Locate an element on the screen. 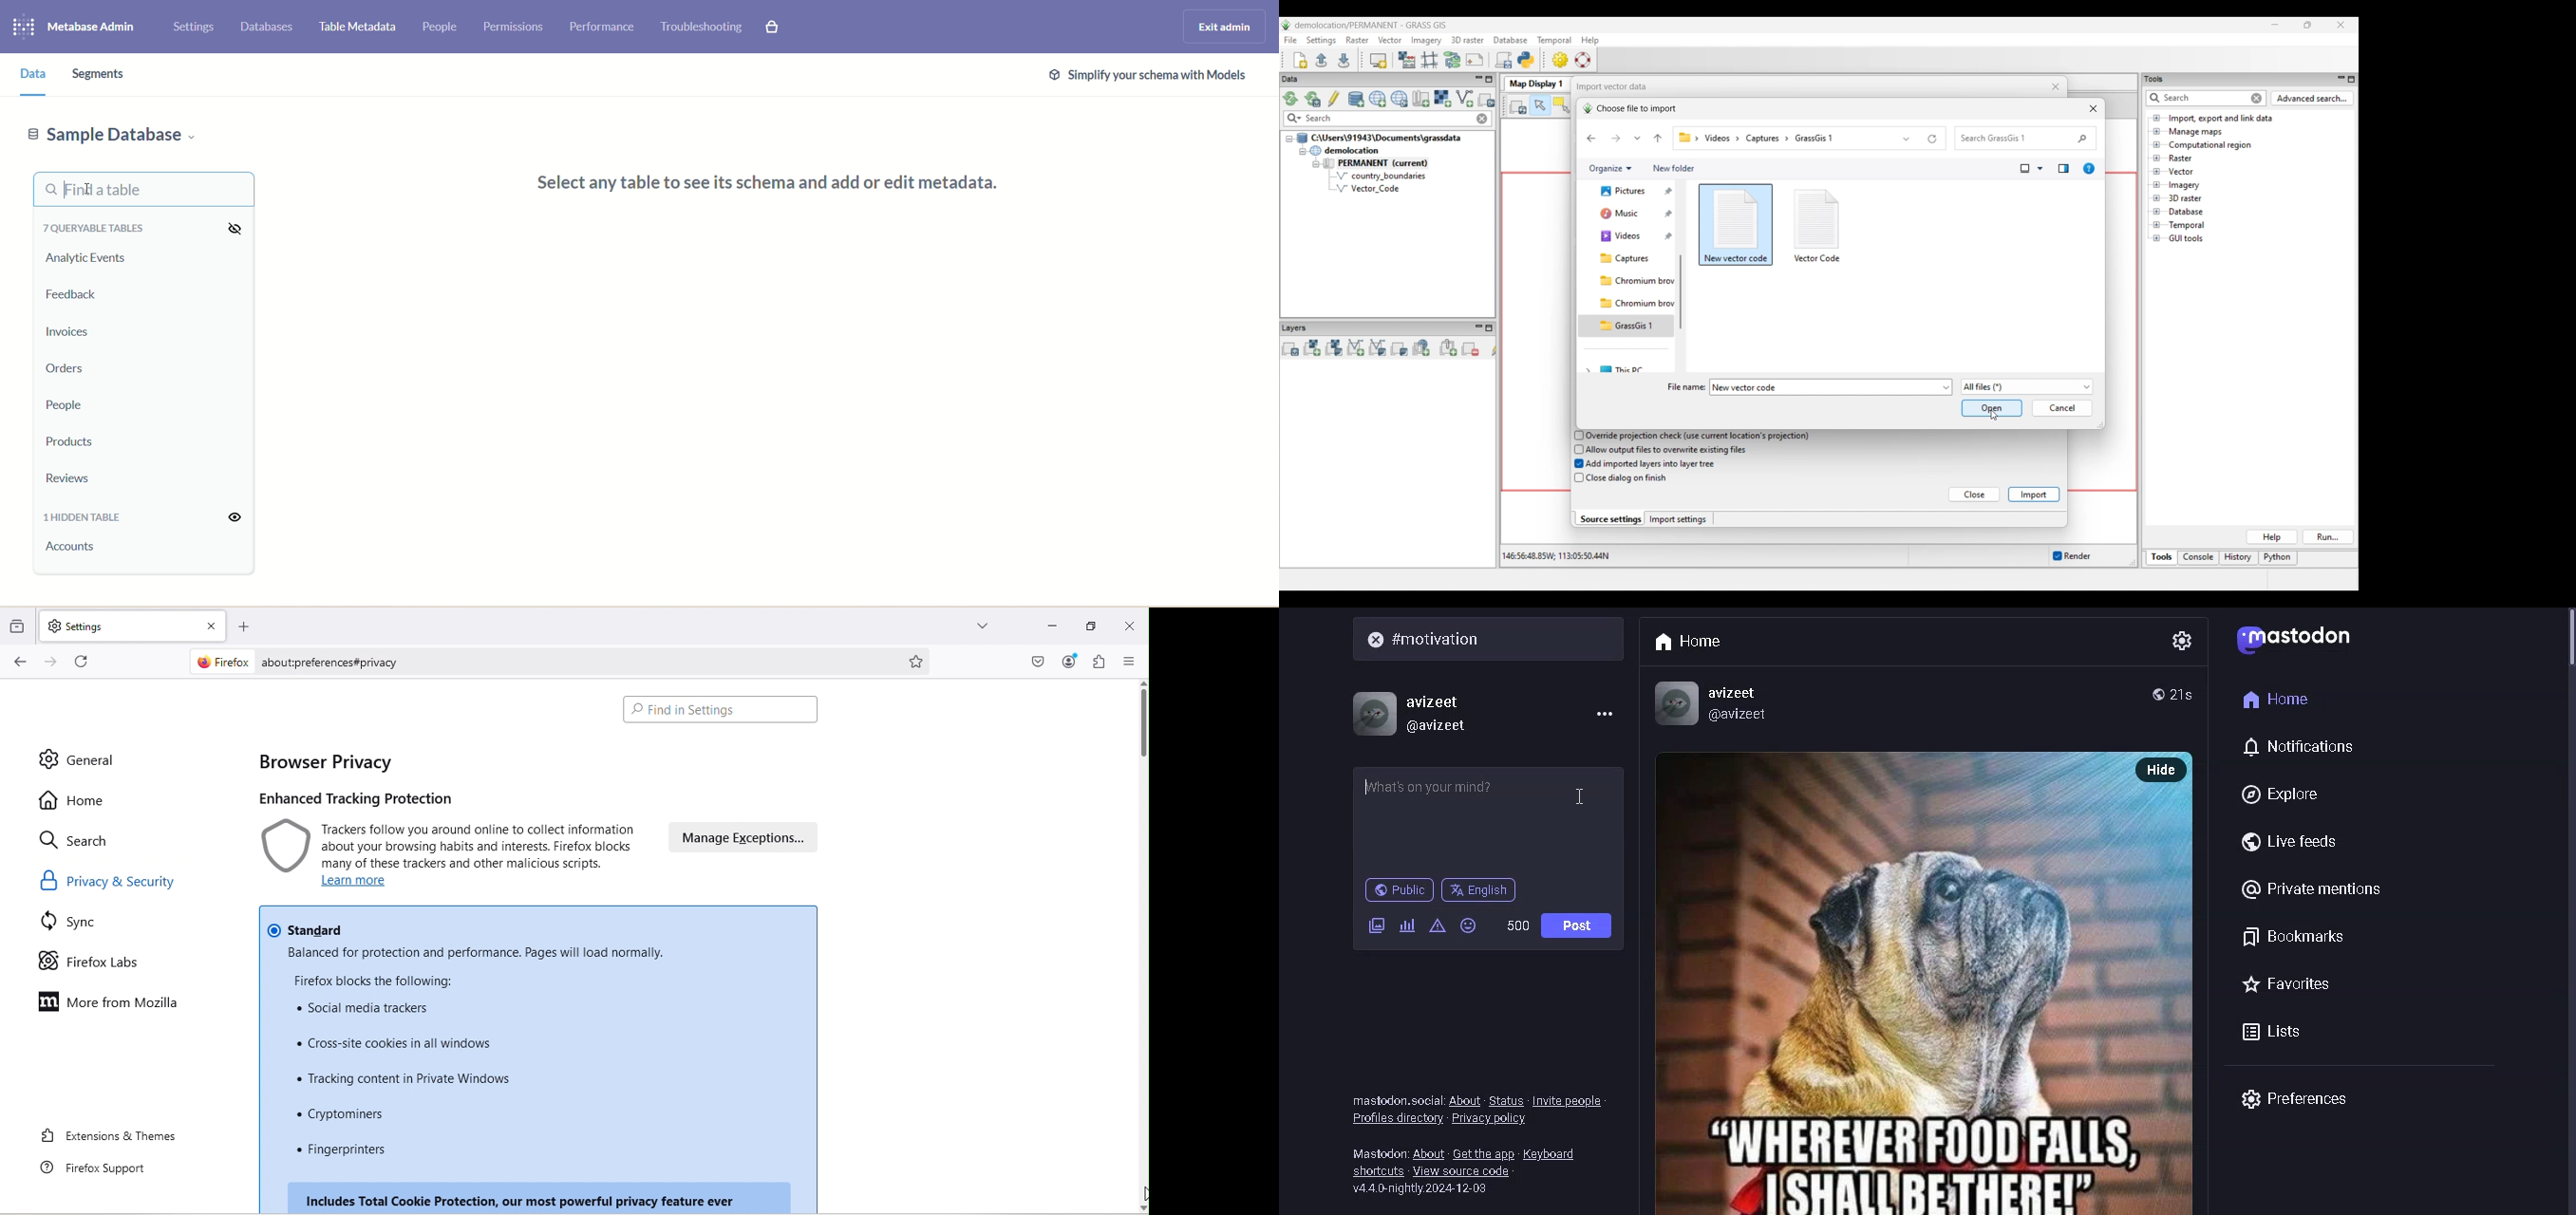 The height and width of the screenshot is (1232, 2576). Go back one page is located at coordinates (18, 662).